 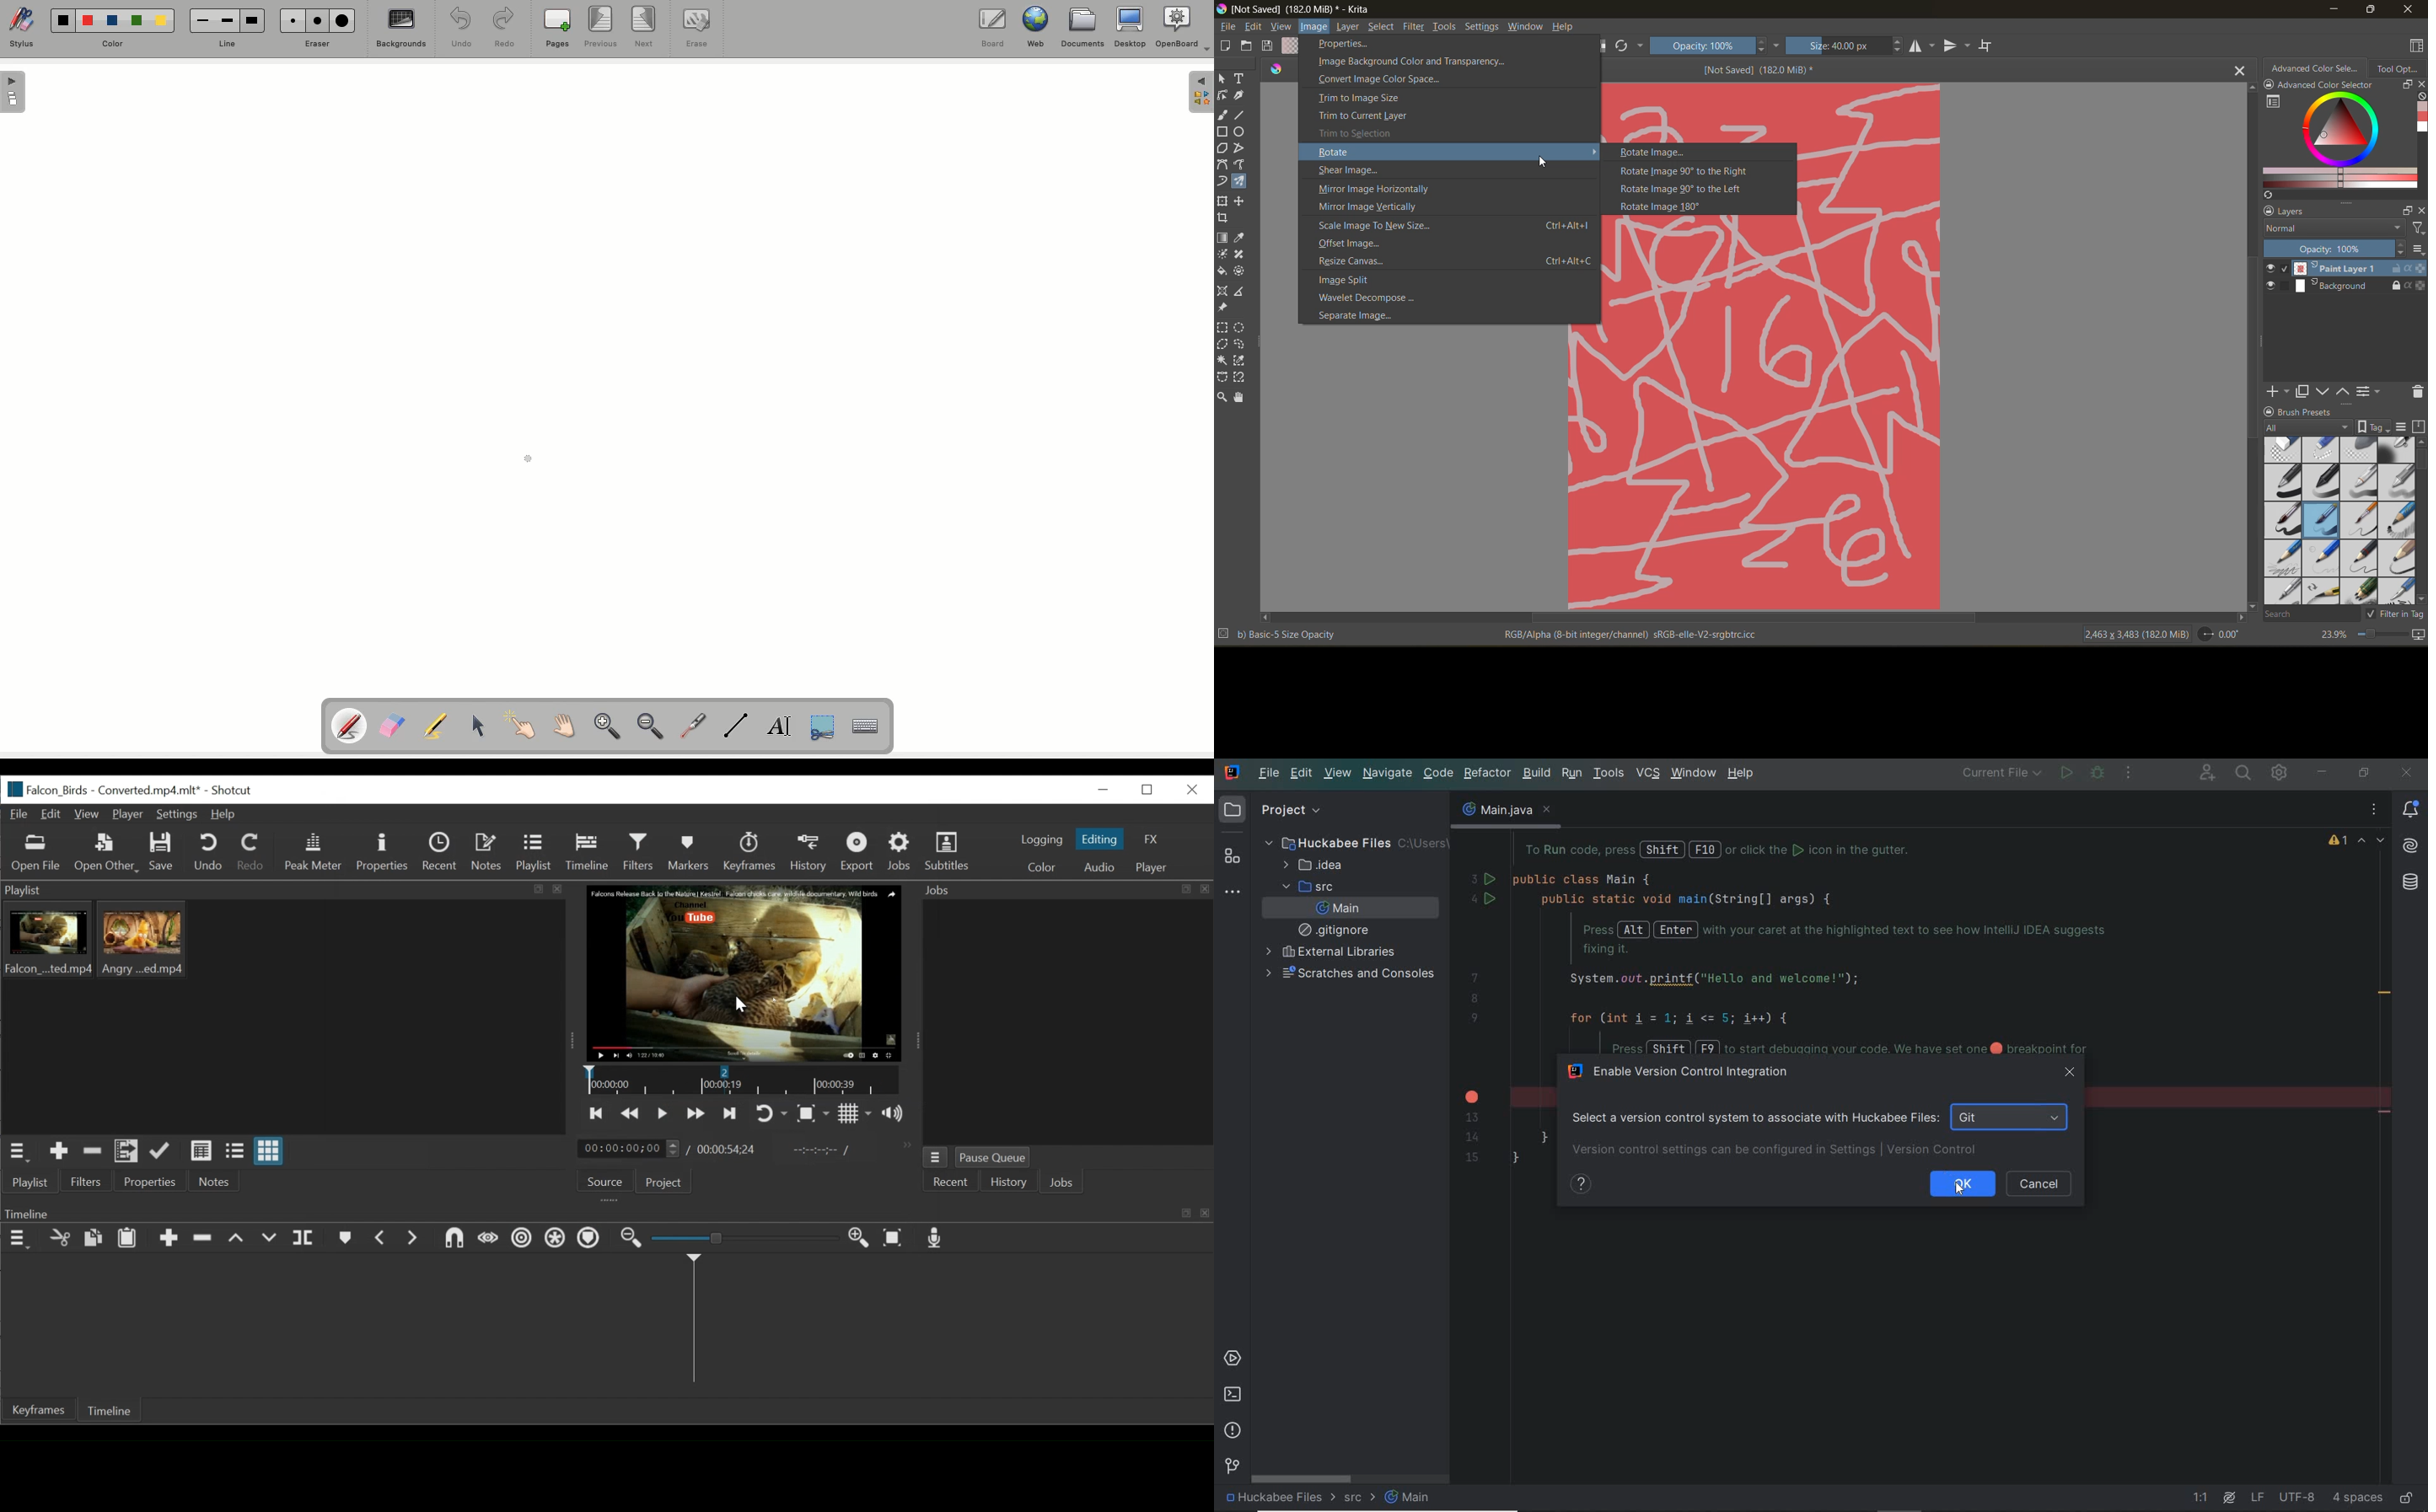 I want to click on Export, so click(x=859, y=852).